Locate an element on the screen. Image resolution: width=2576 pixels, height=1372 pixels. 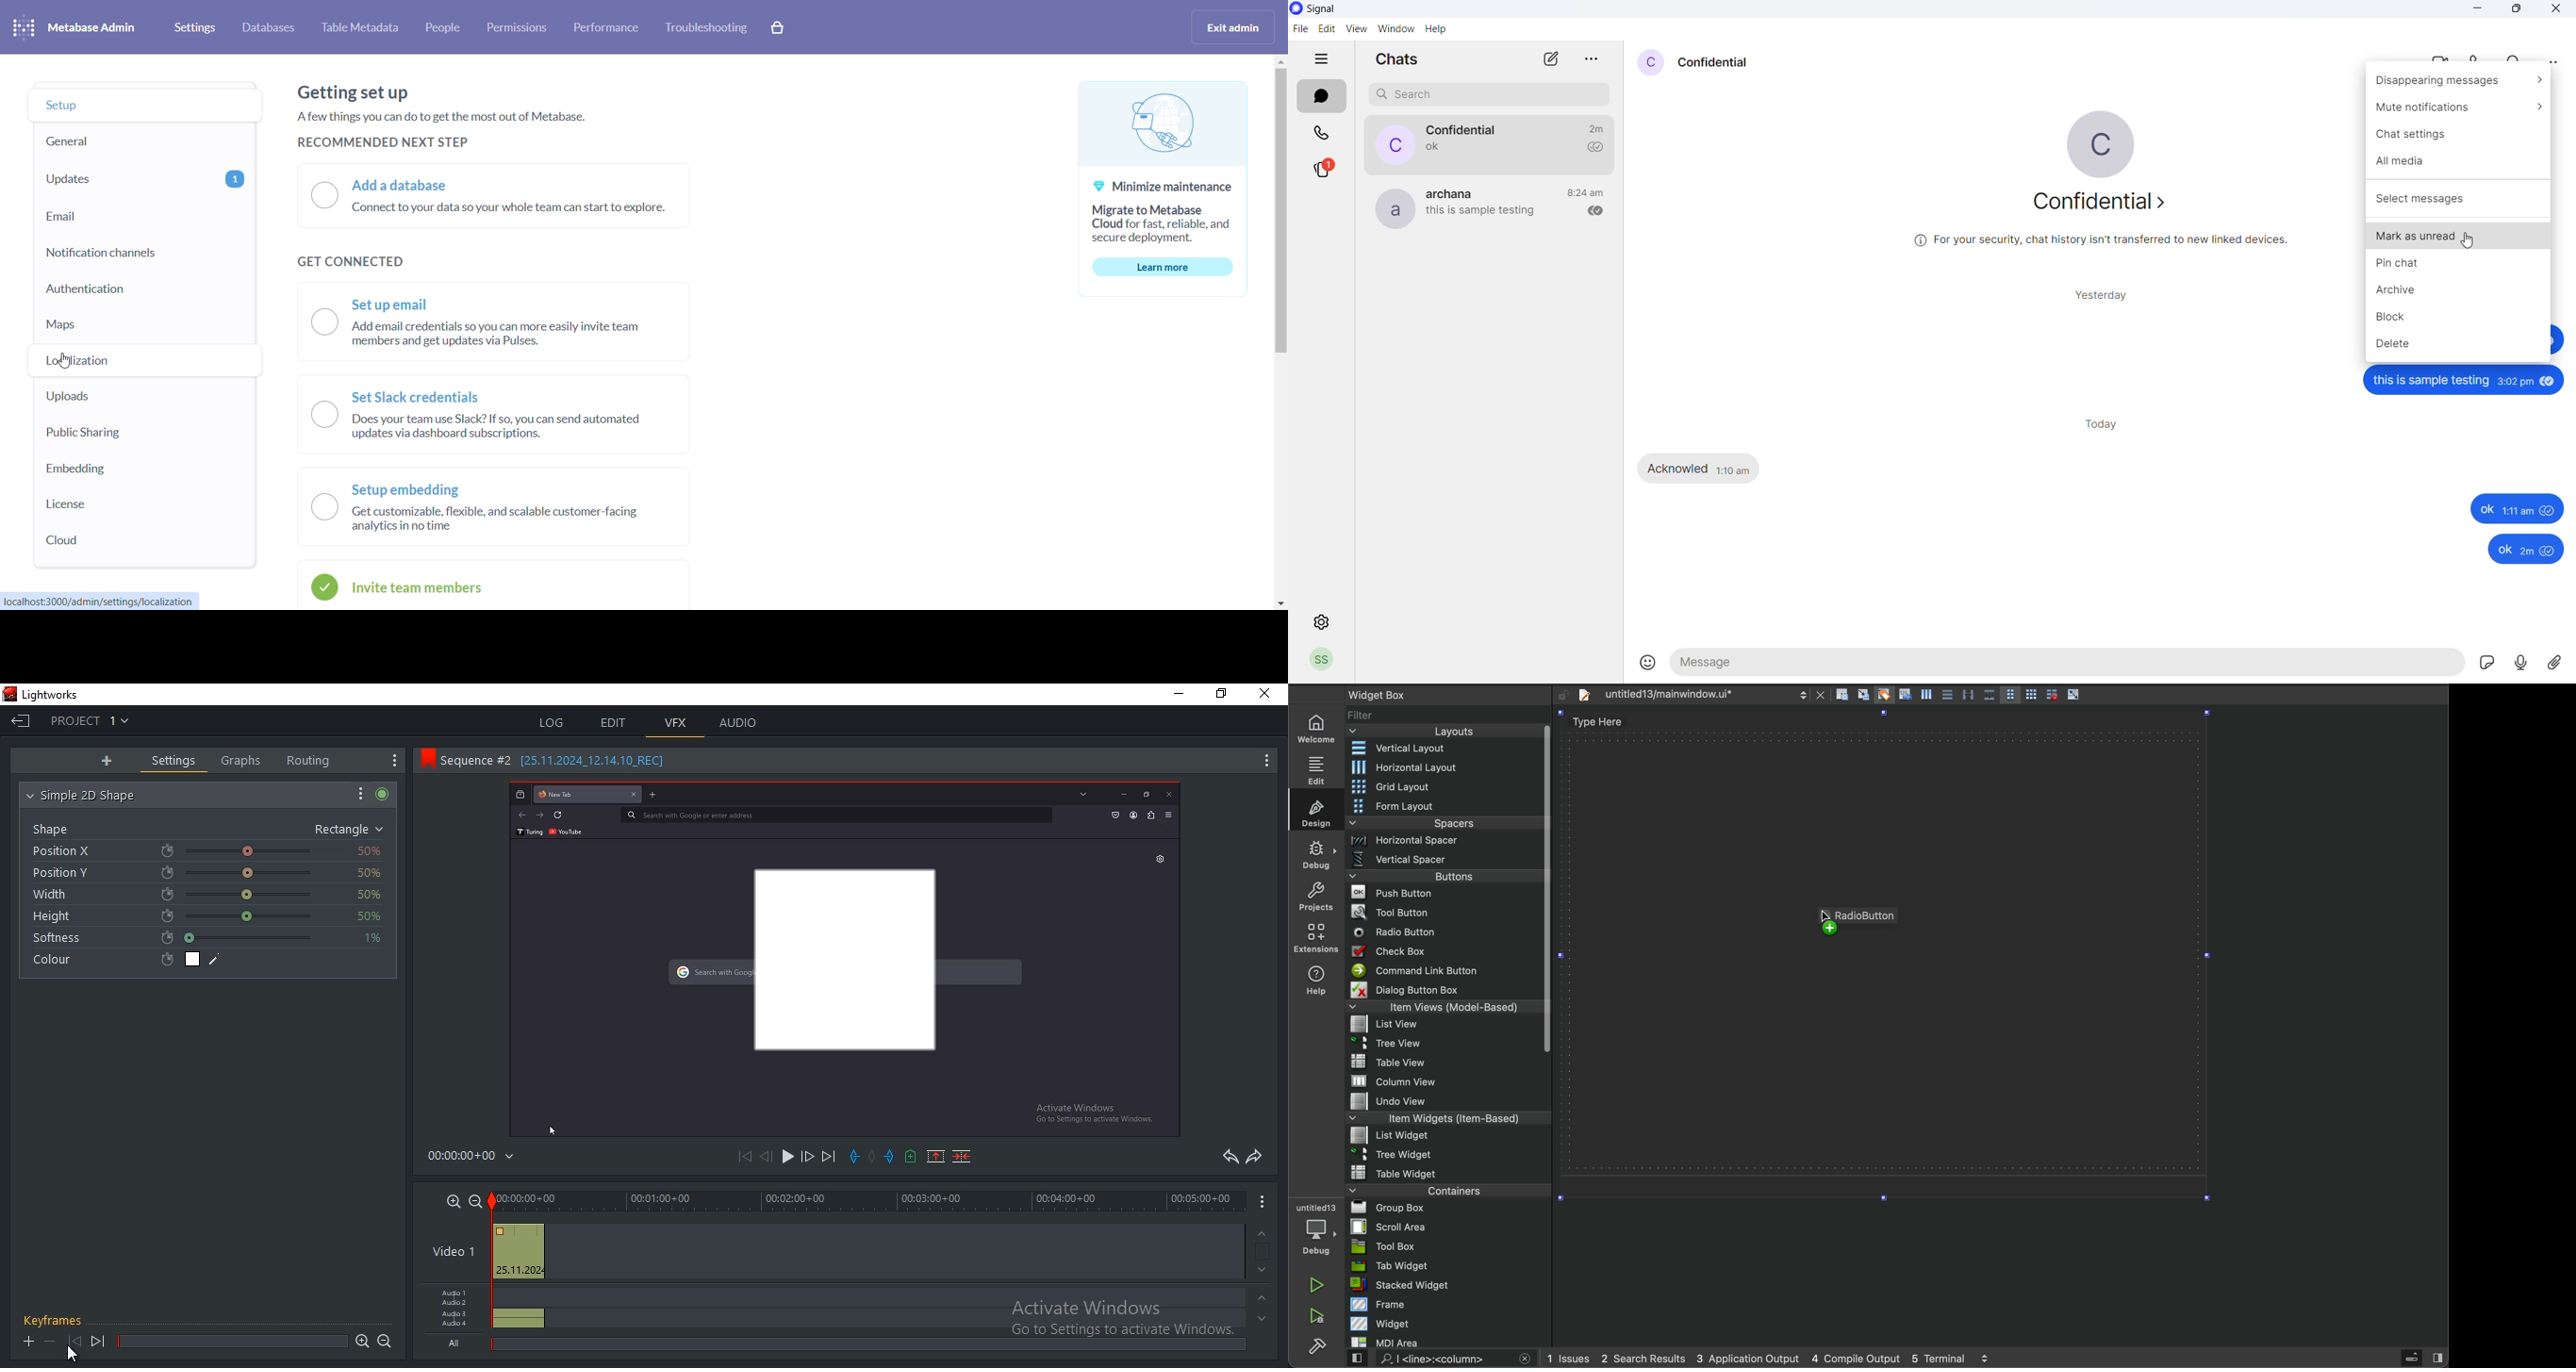
help is located at coordinates (1434, 28).